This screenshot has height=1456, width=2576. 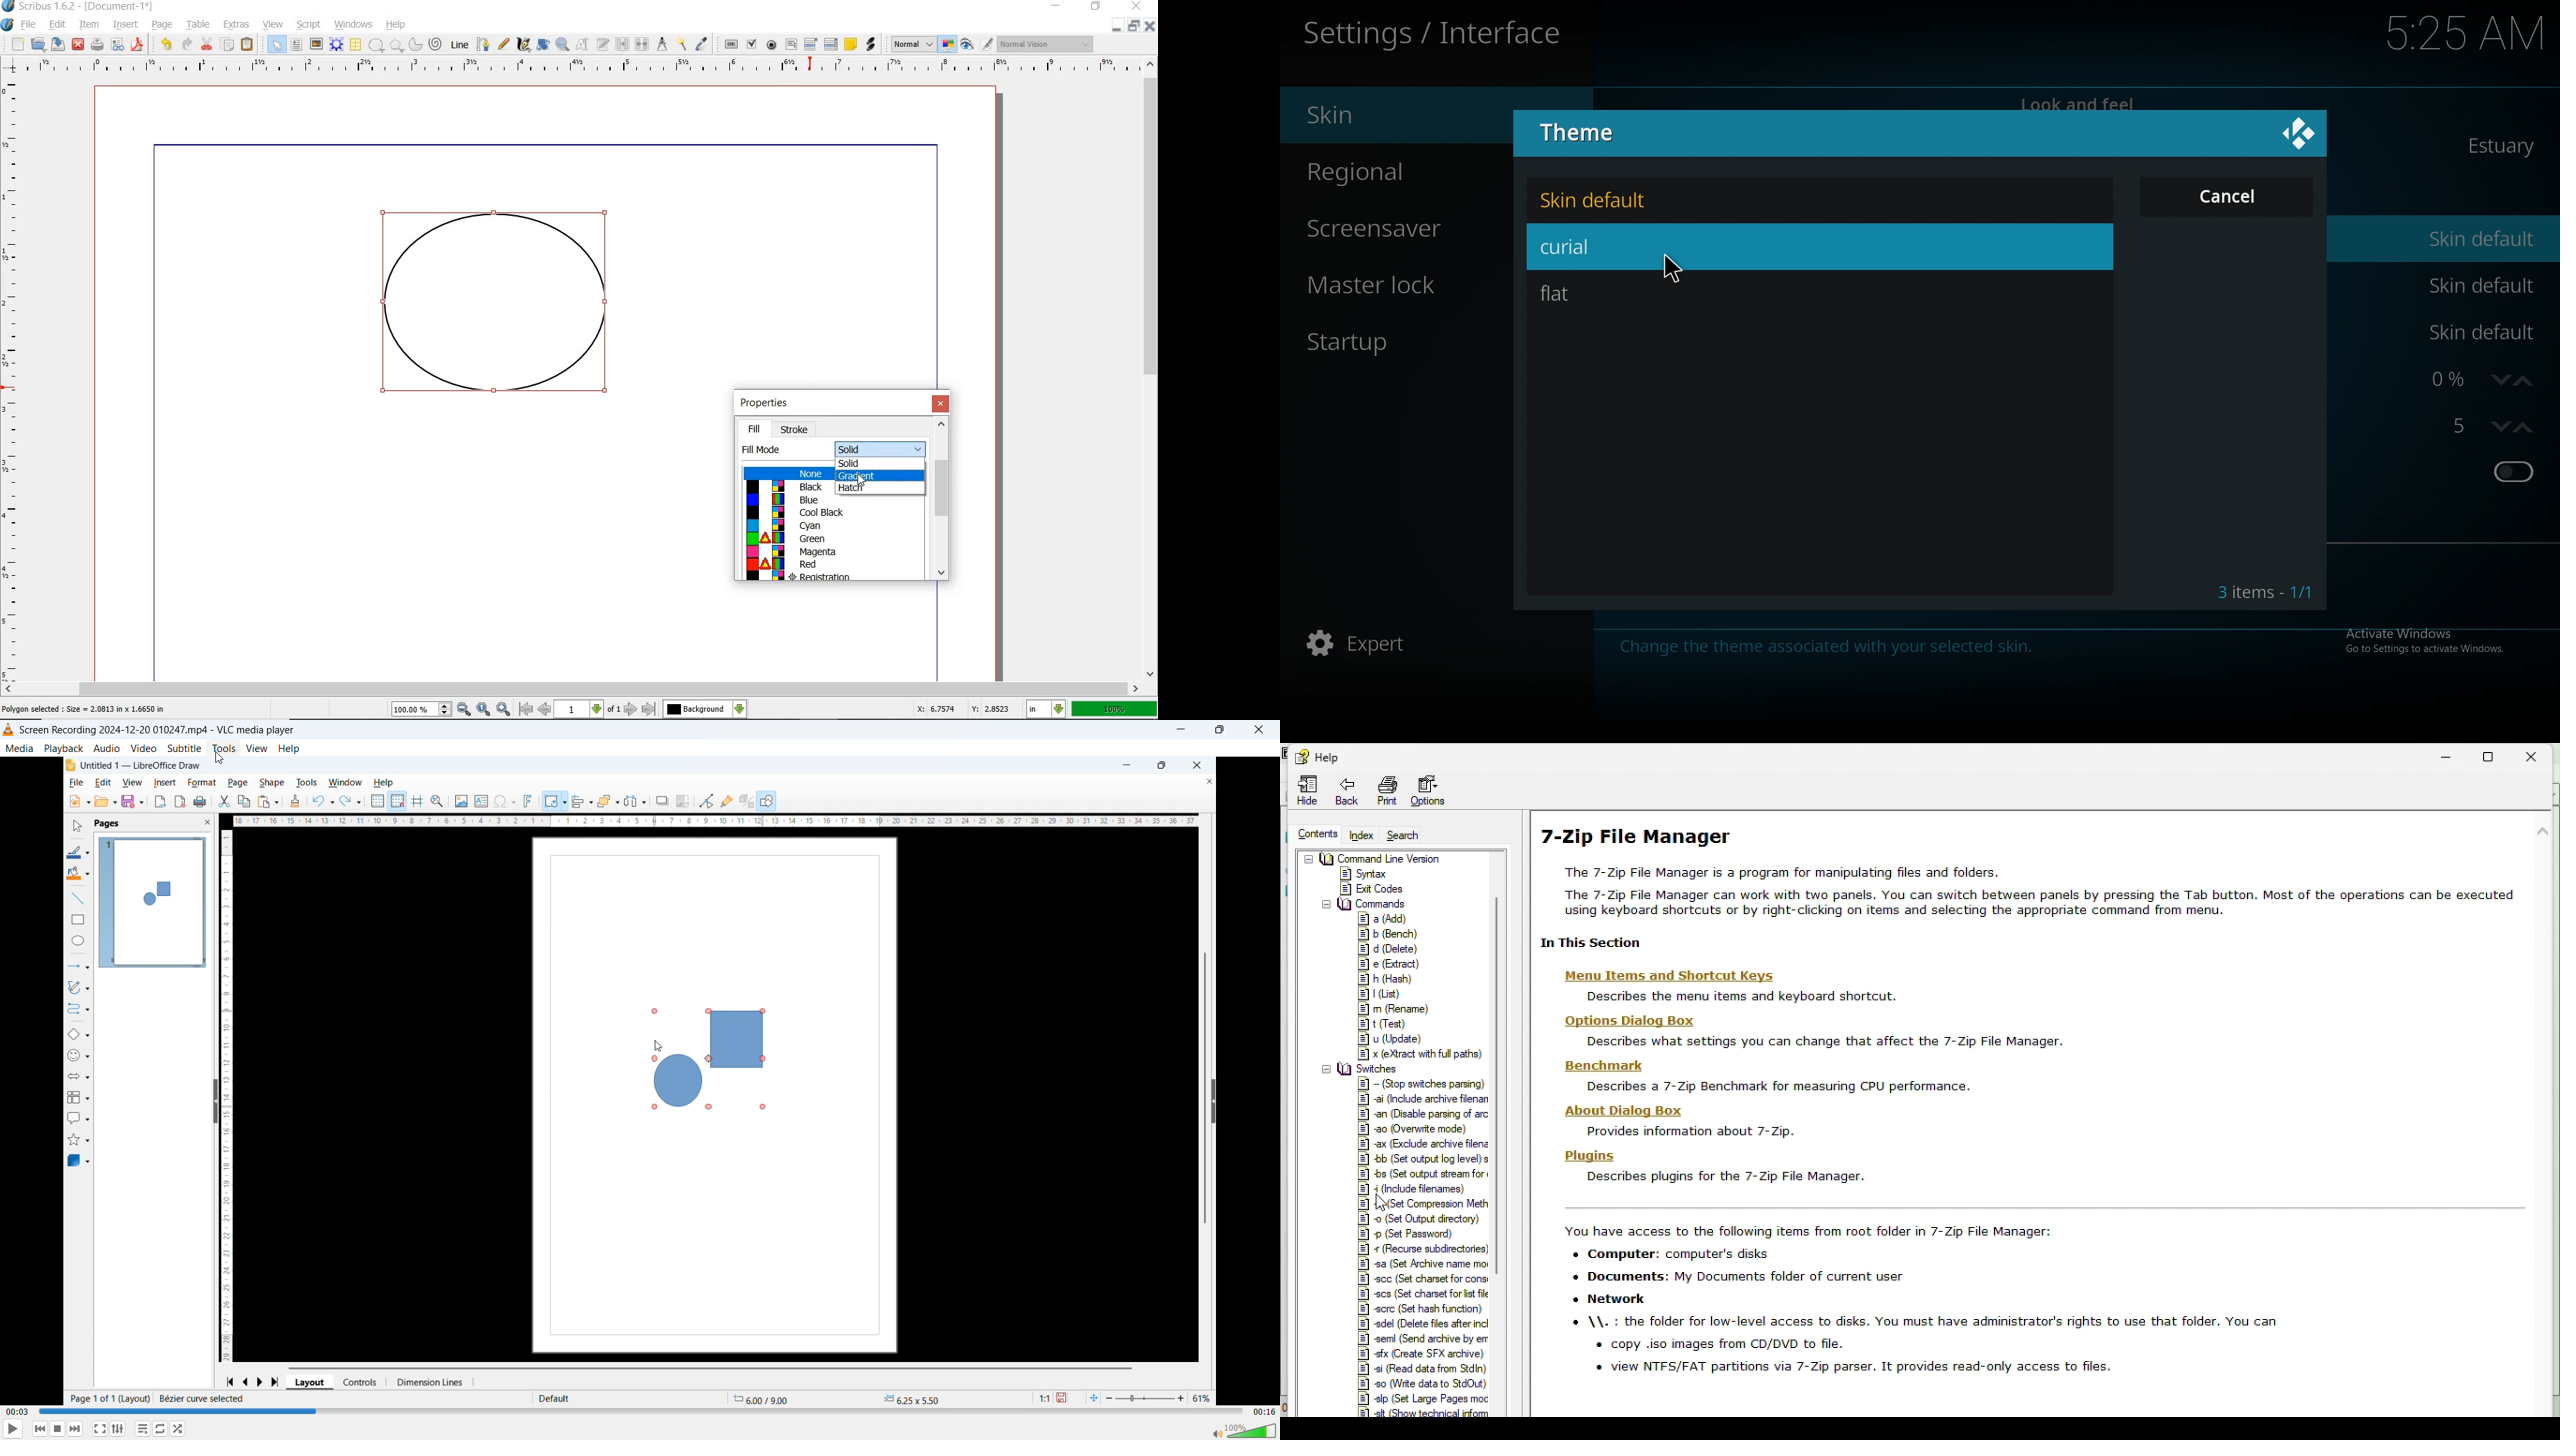 I want to click on solid, so click(x=879, y=463).